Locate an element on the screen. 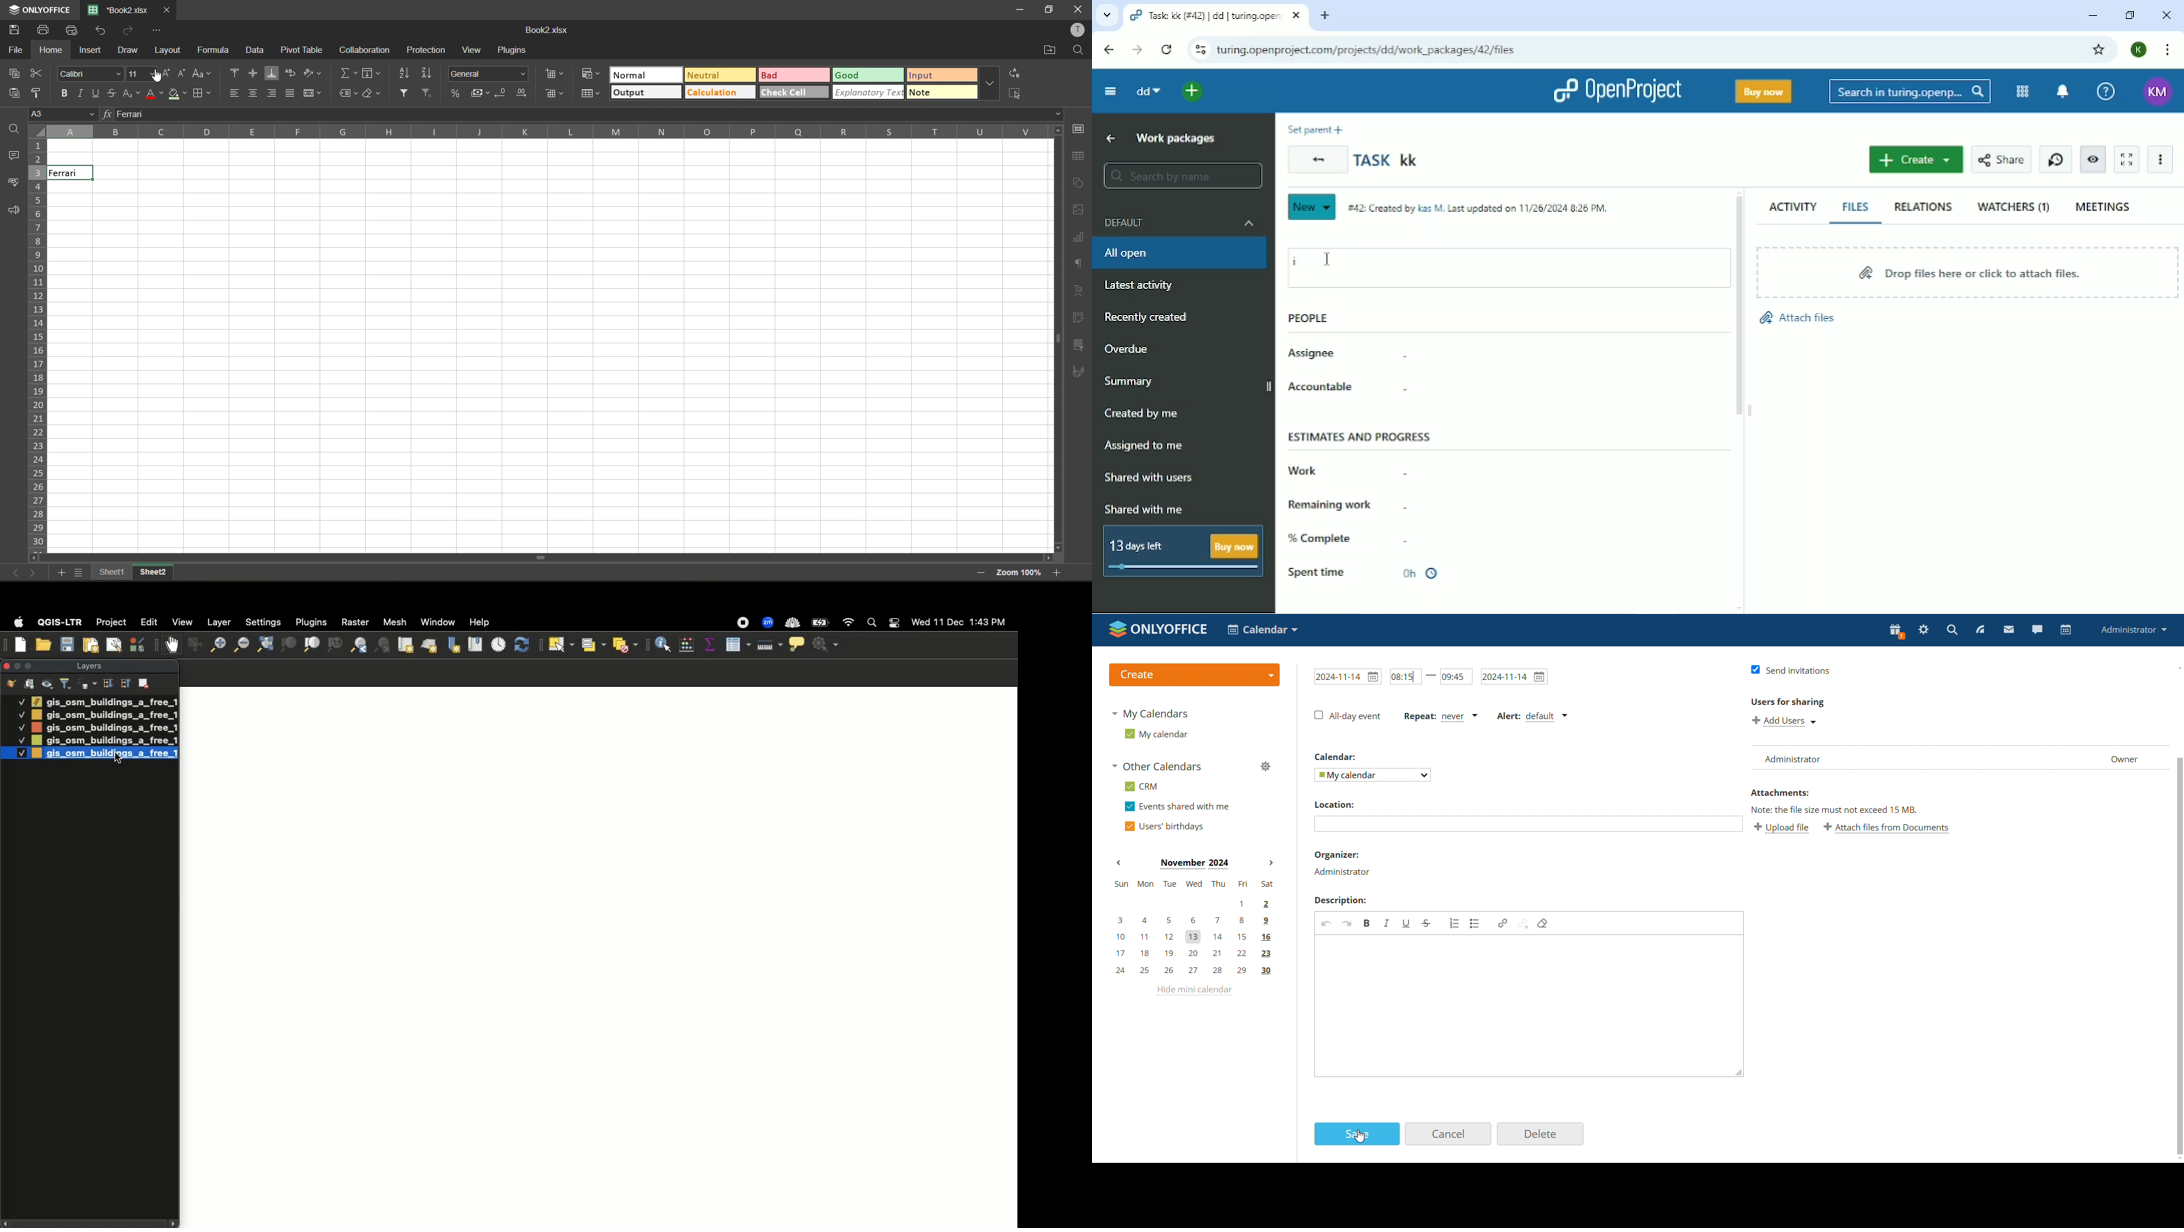 Image resolution: width=2184 pixels, height=1232 pixels. accounting is located at coordinates (477, 92).